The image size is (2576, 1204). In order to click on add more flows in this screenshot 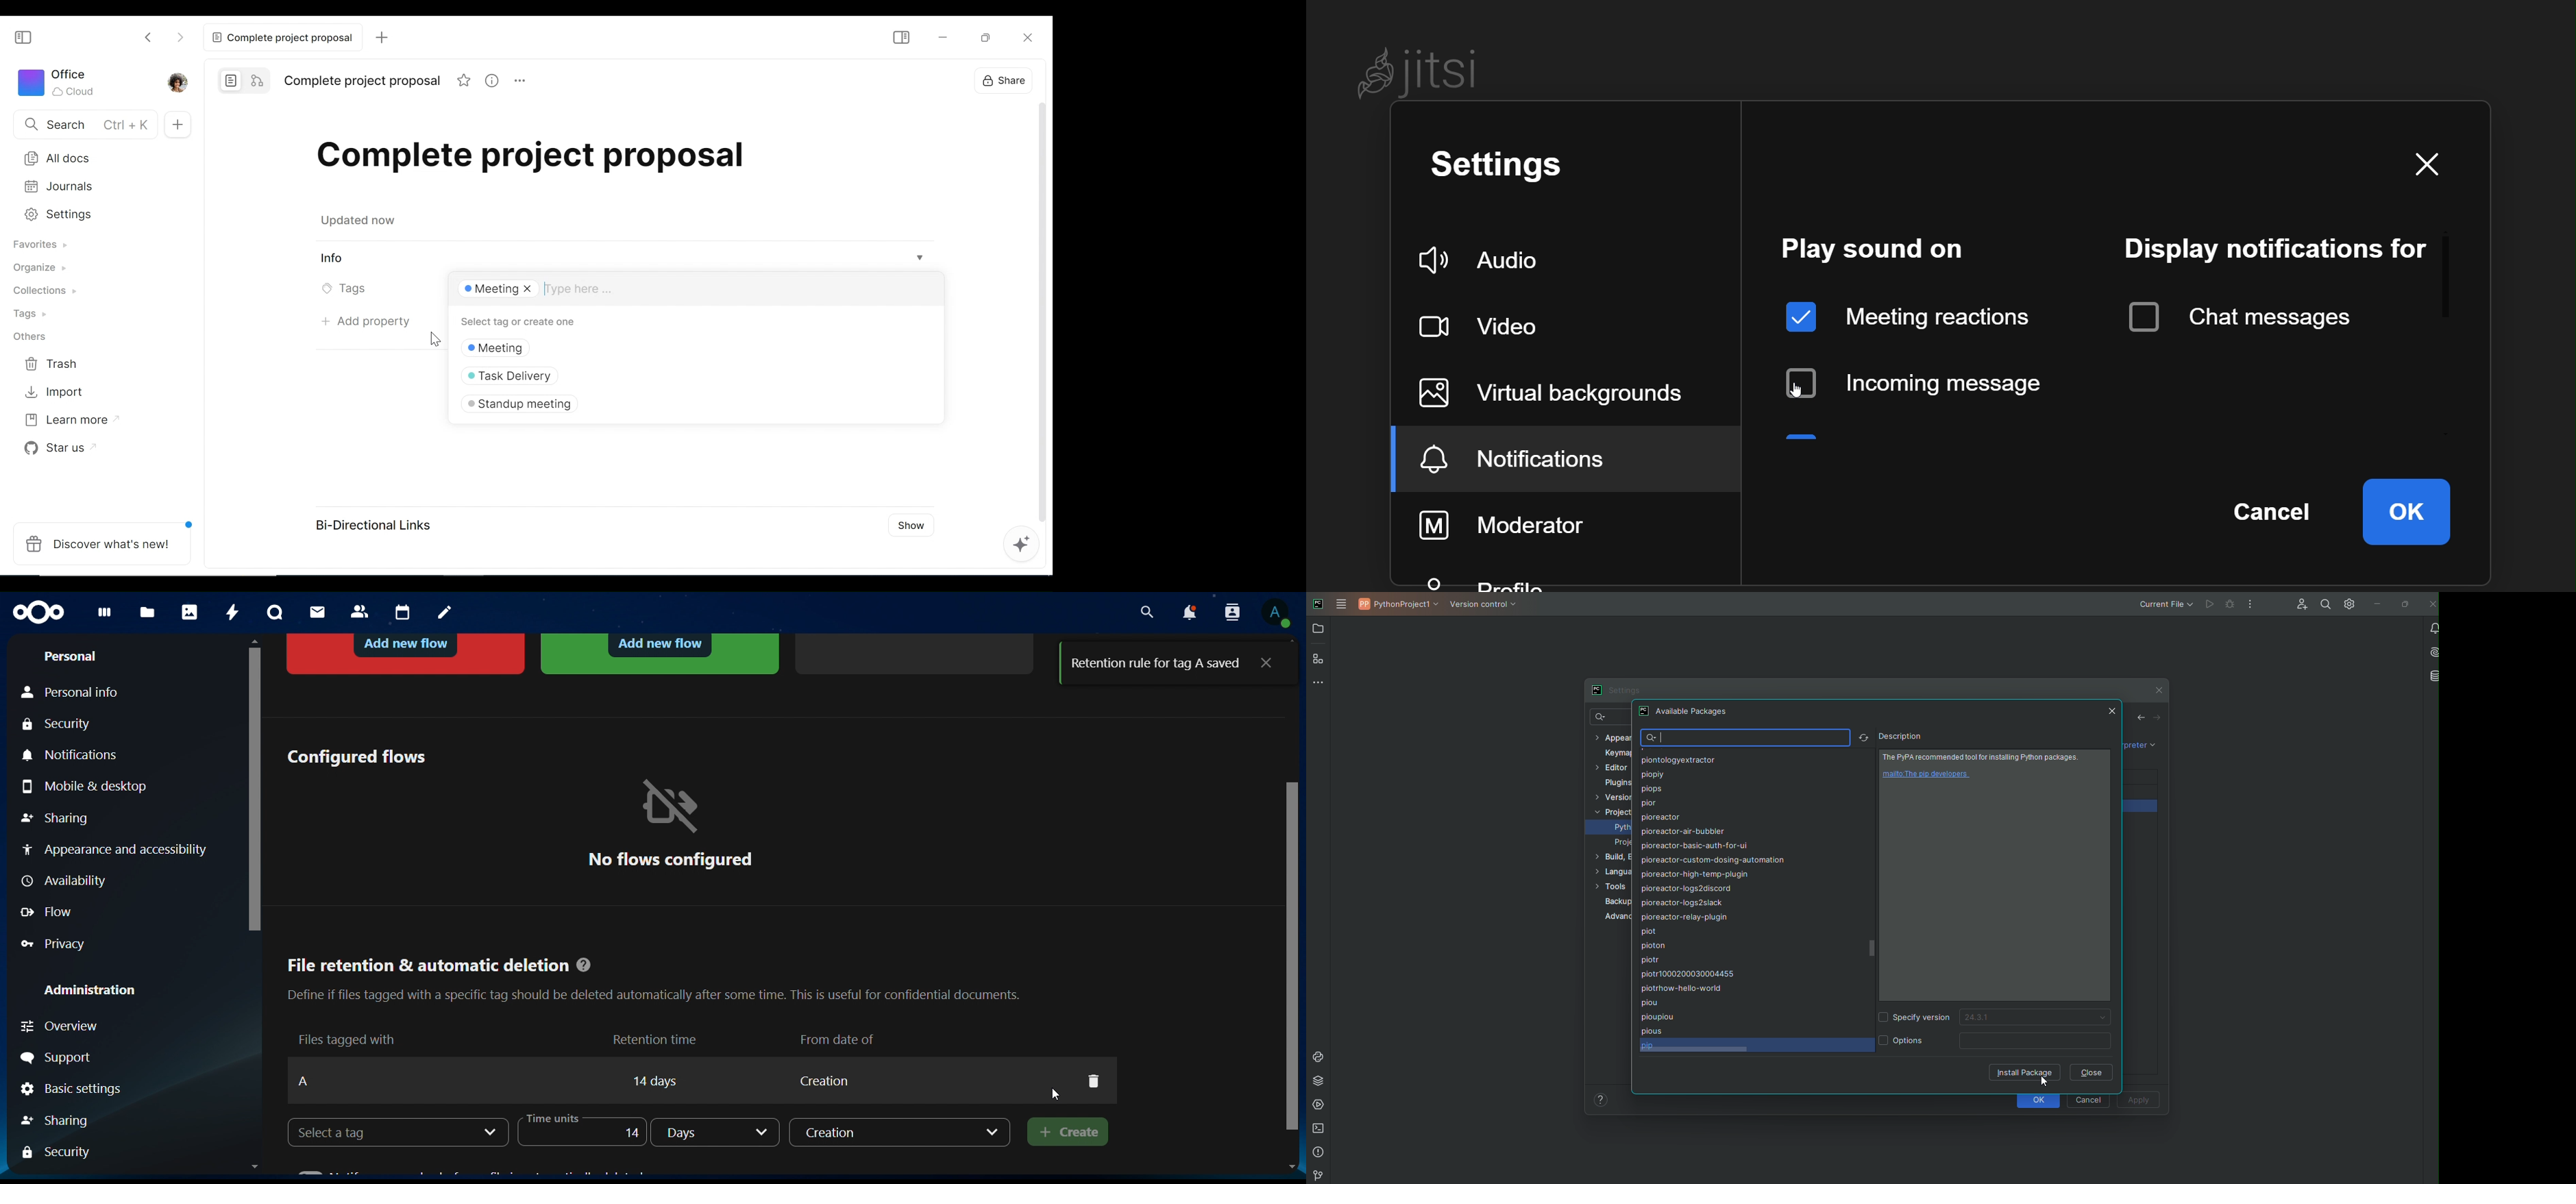, I will do `click(917, 652)`.